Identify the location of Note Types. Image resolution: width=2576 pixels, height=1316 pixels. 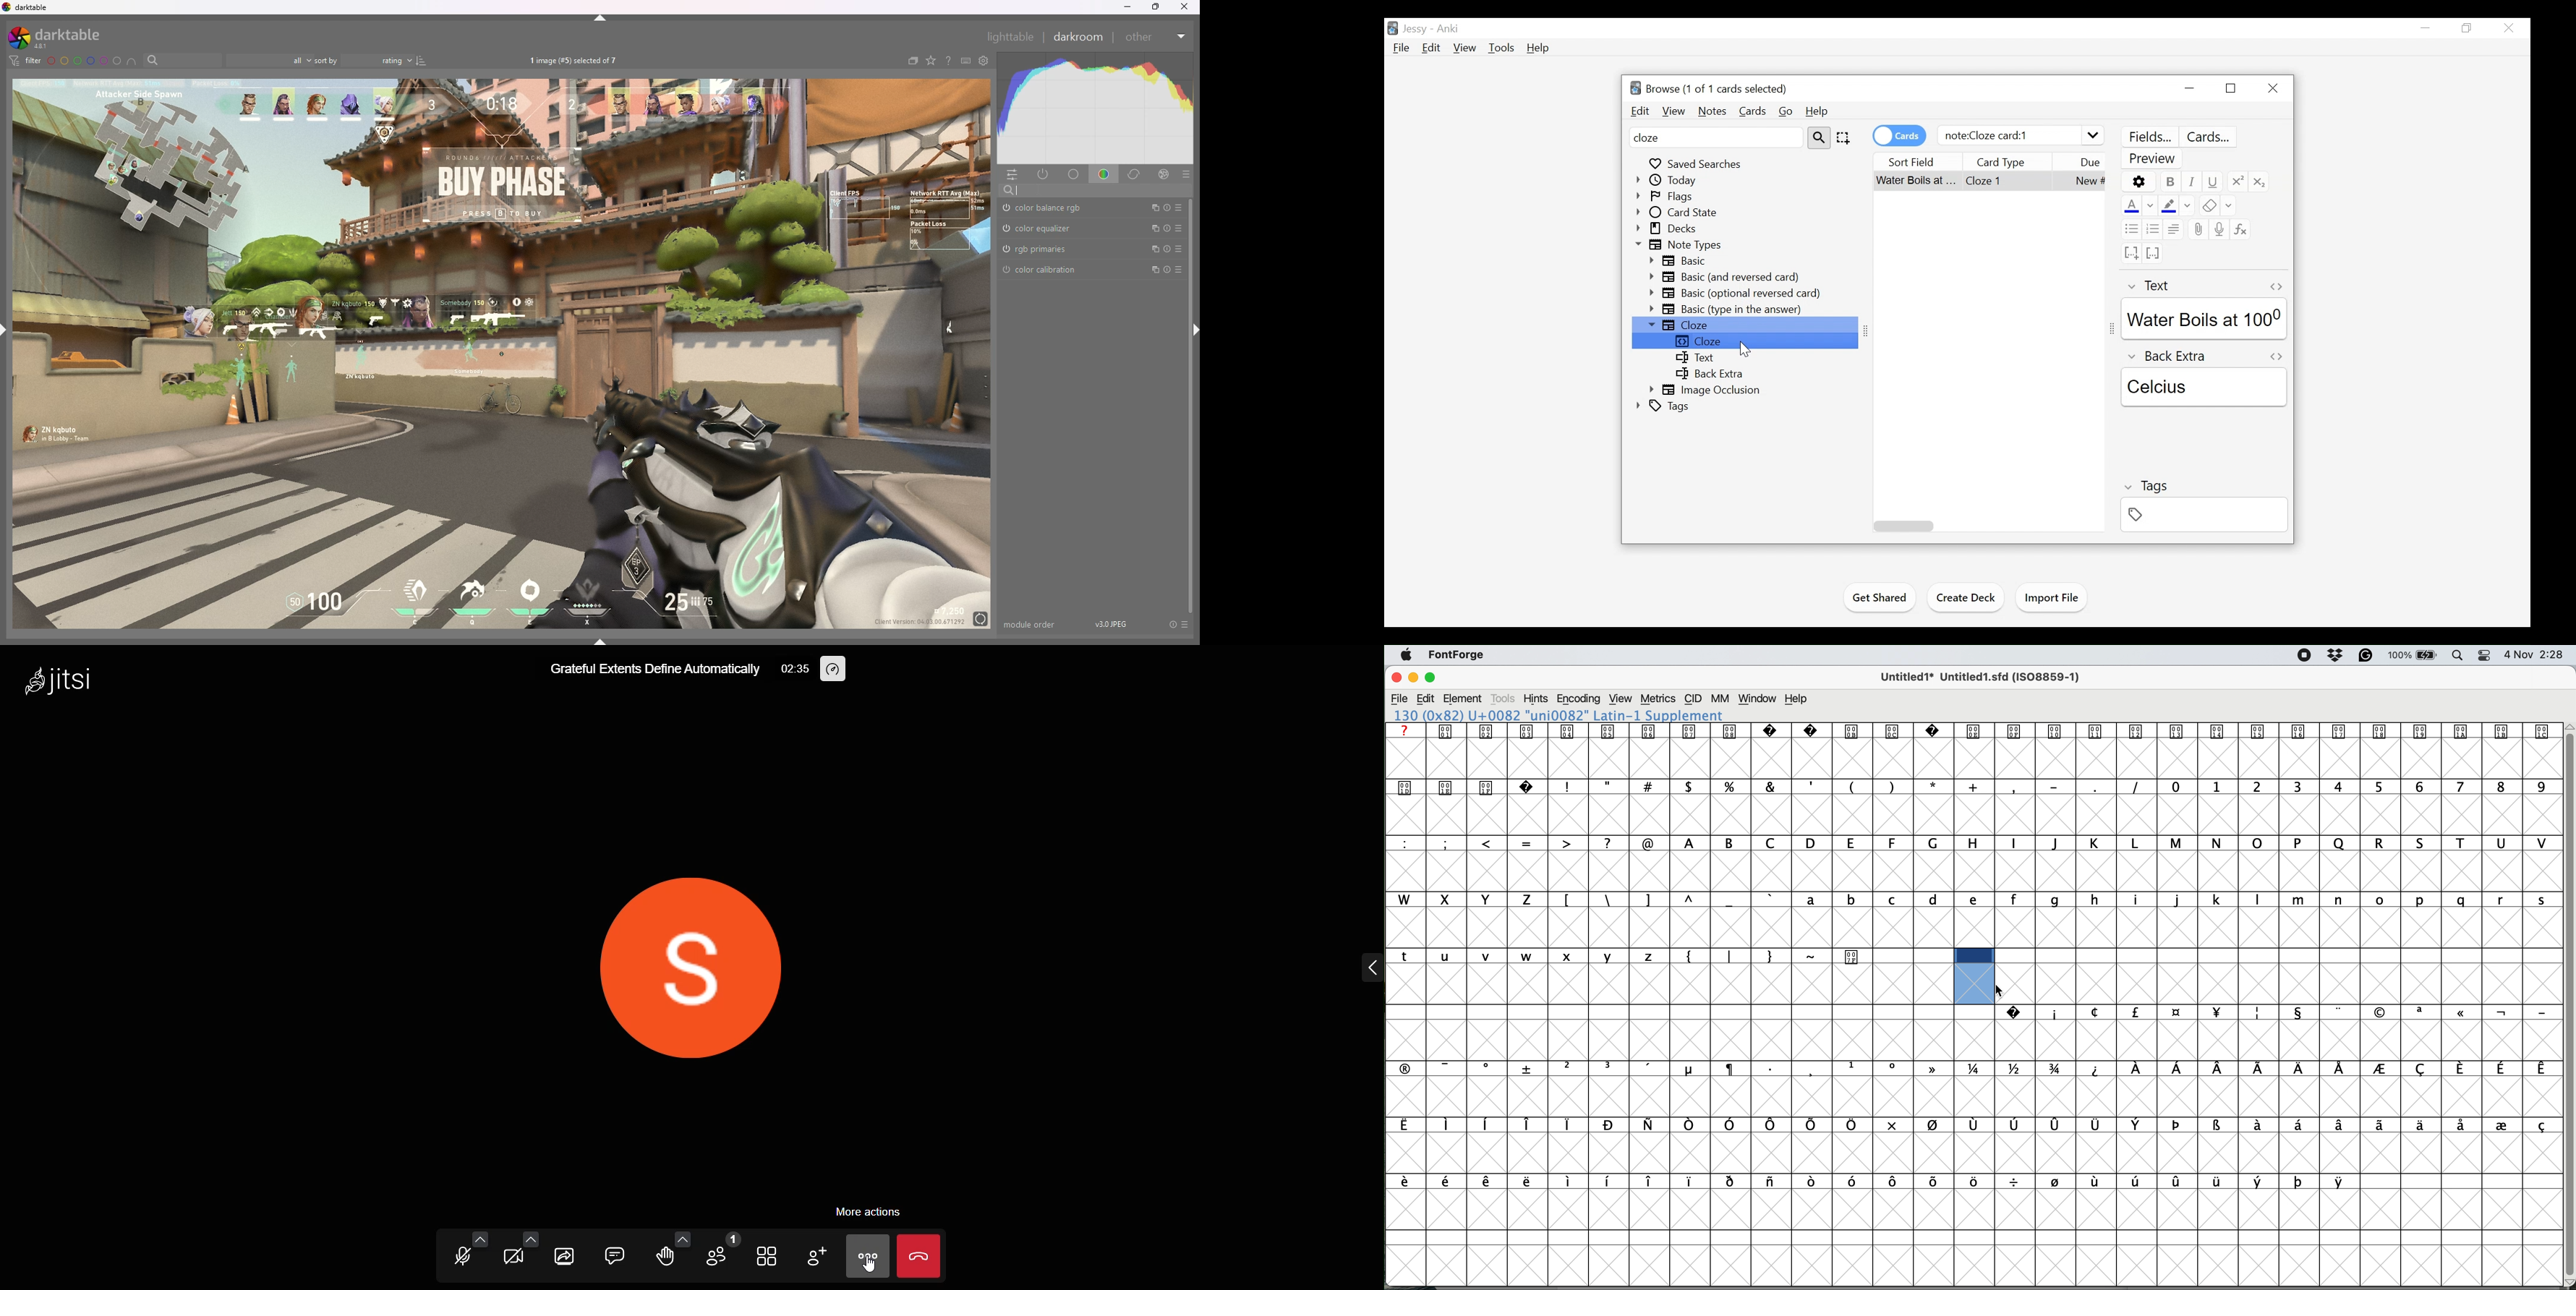
(1681, 245).